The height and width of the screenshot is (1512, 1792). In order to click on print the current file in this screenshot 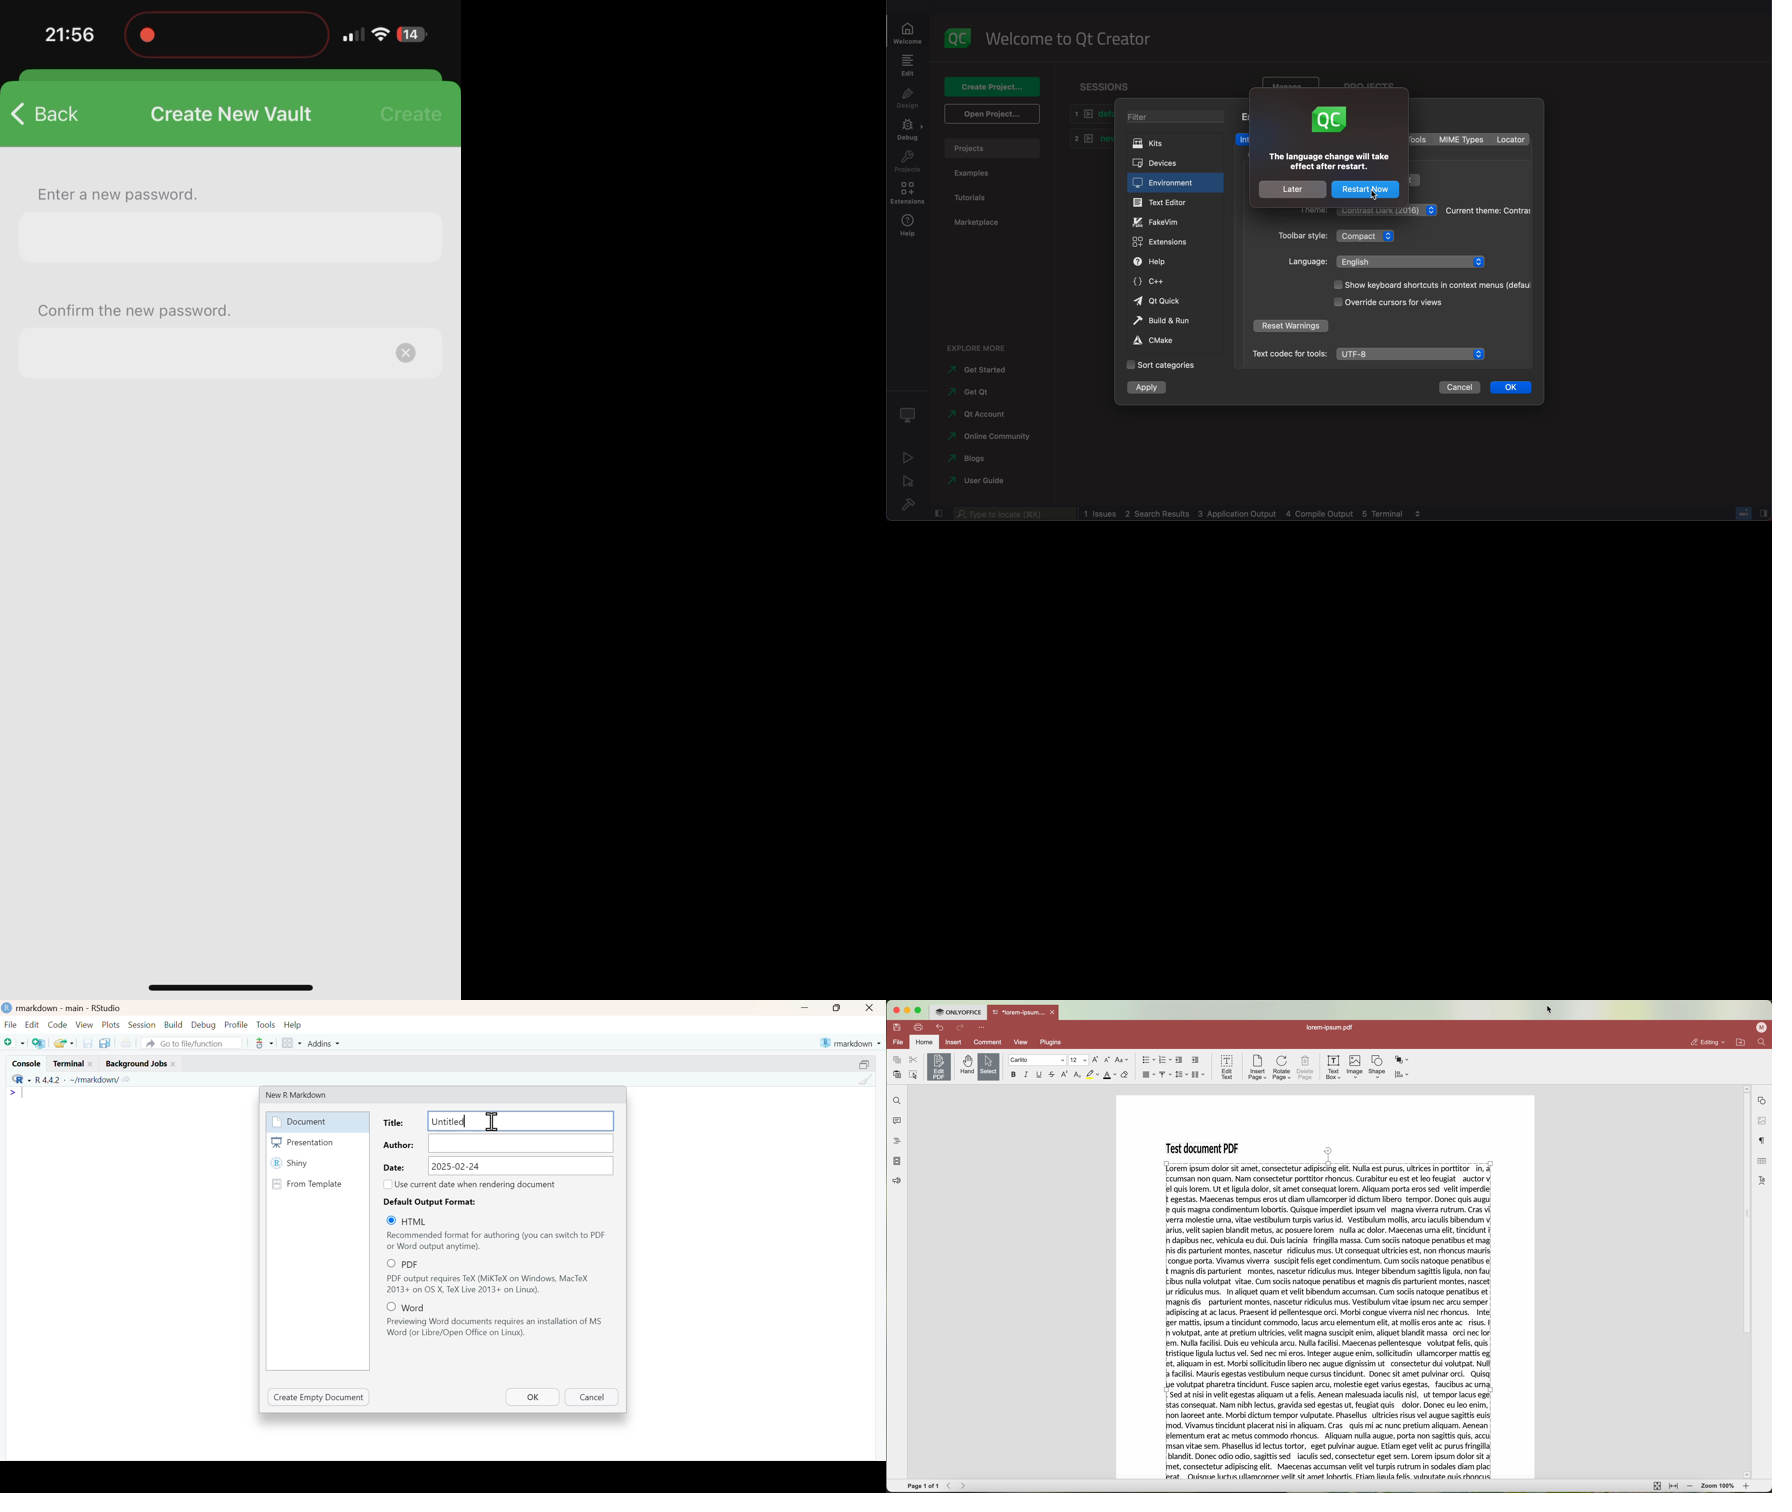, I will do `click(126, 1043)`.